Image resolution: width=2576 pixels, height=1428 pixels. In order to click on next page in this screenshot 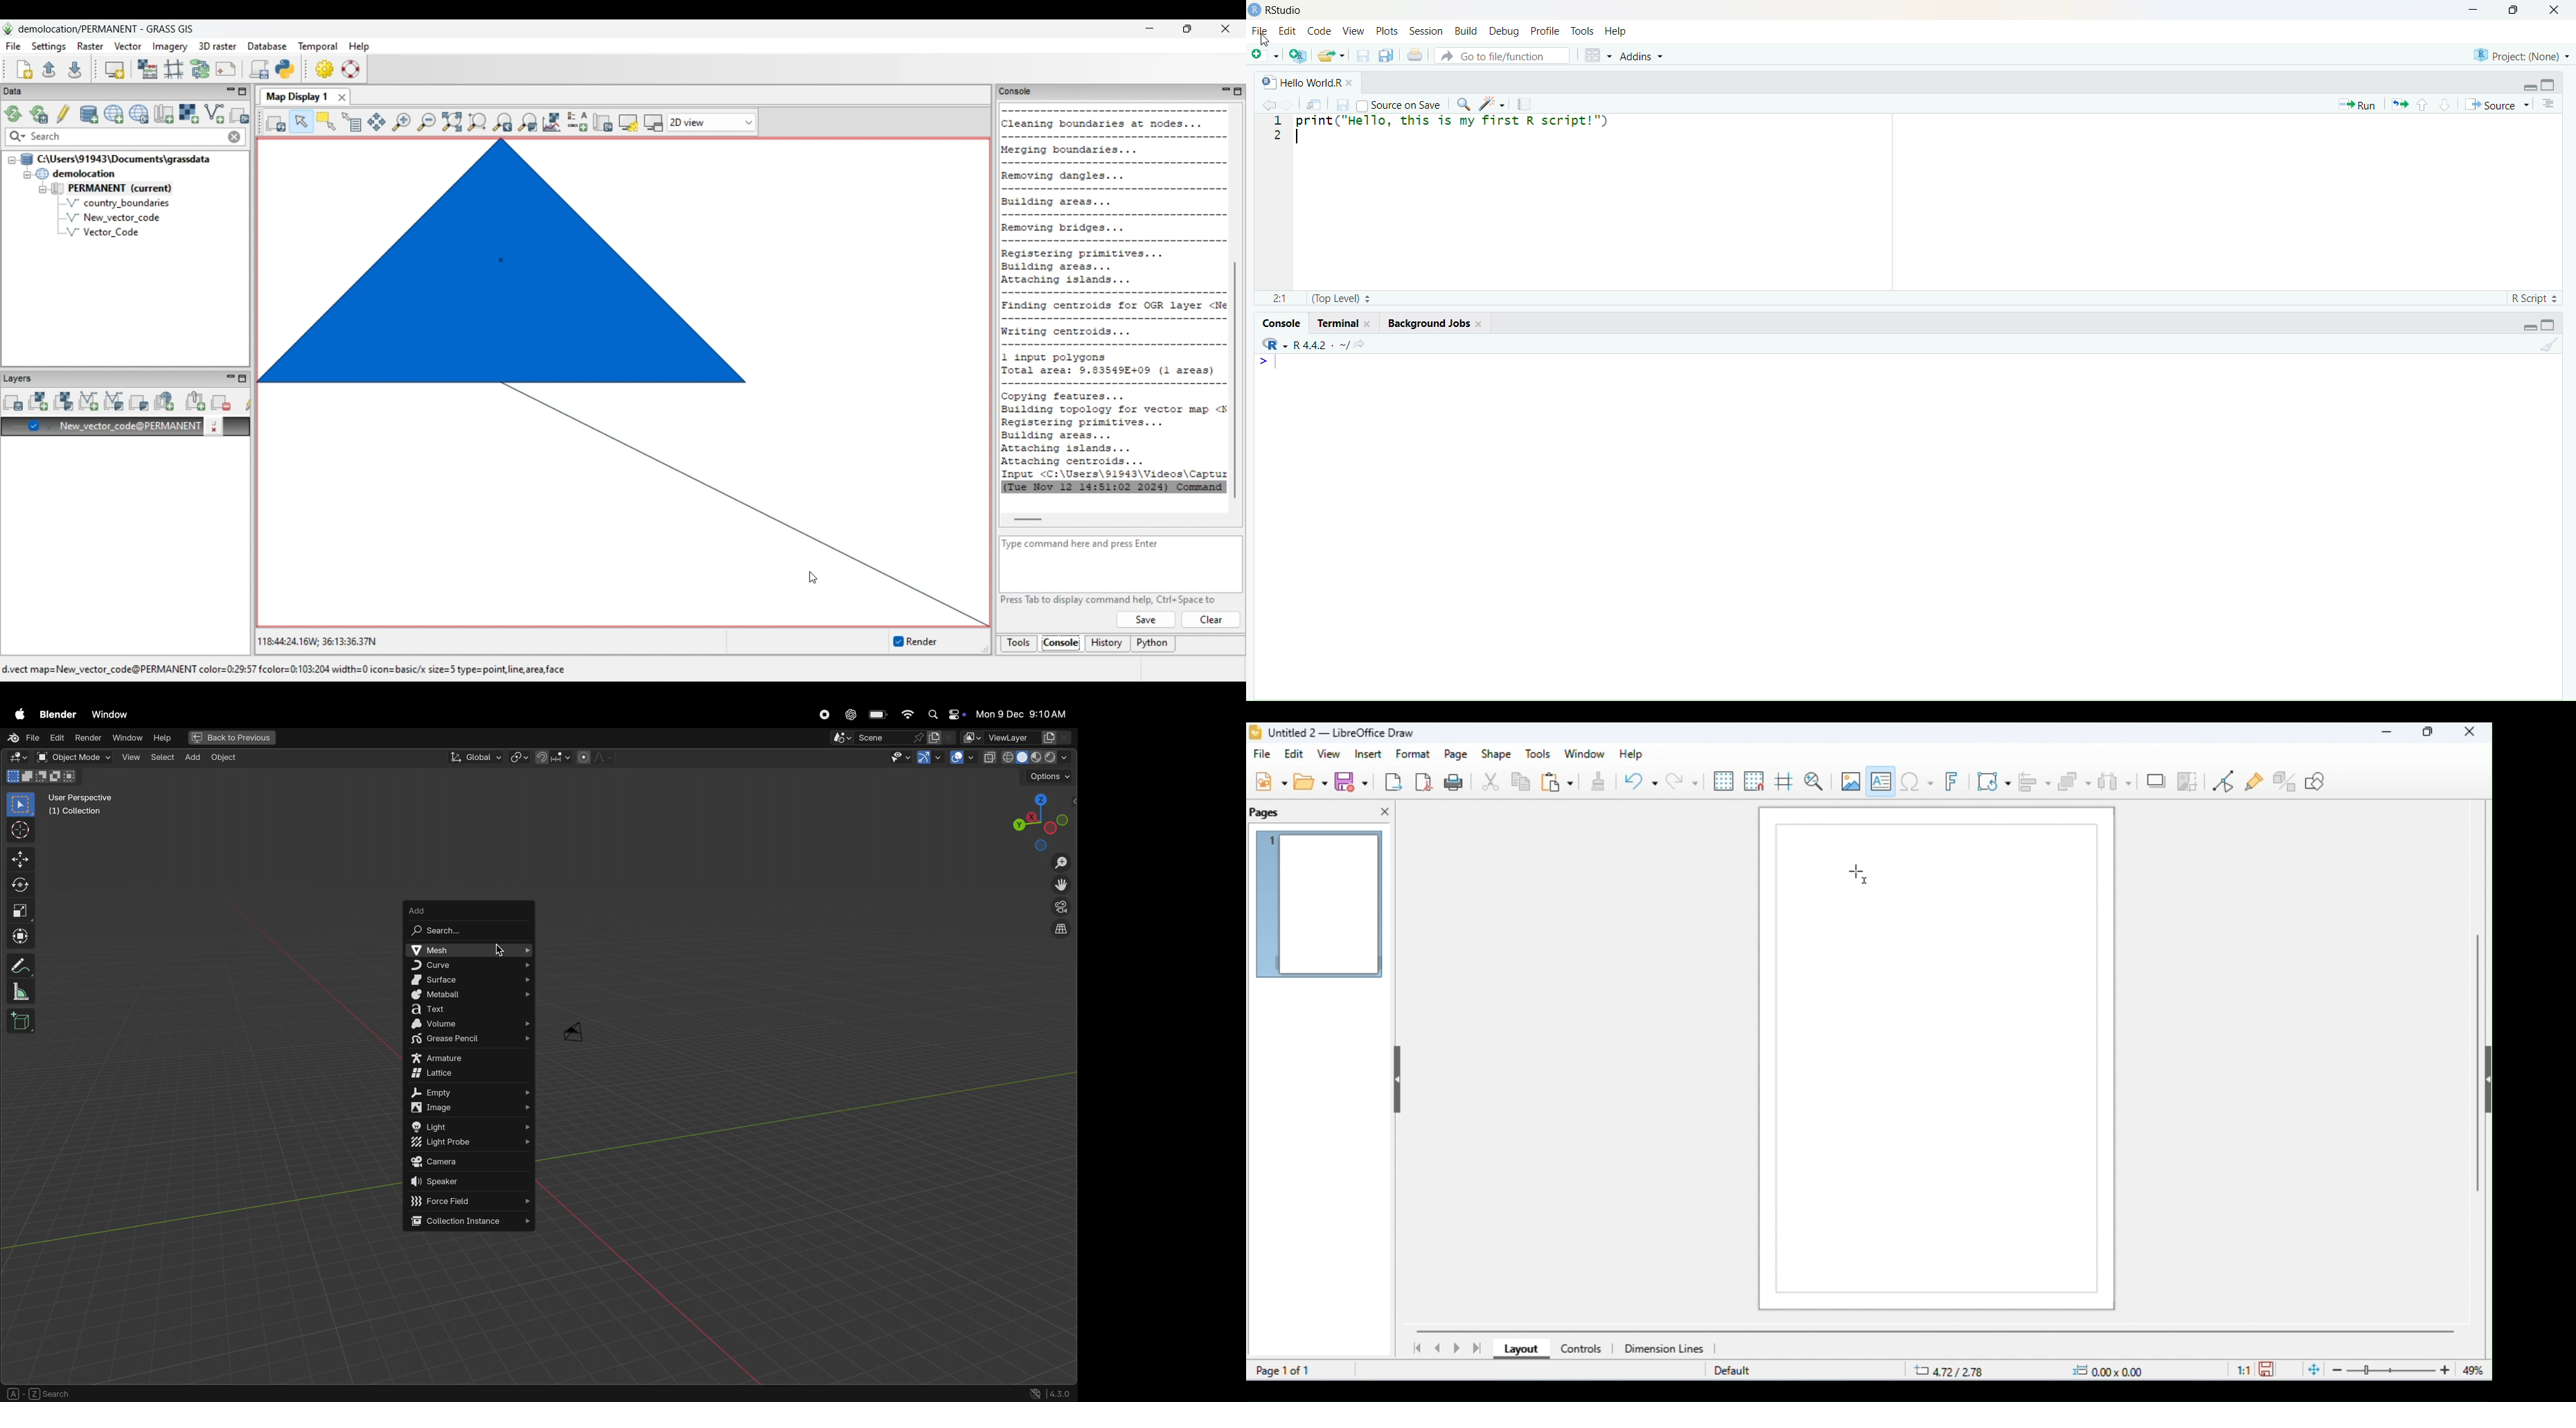, I will do `click(1459, 1349)`.